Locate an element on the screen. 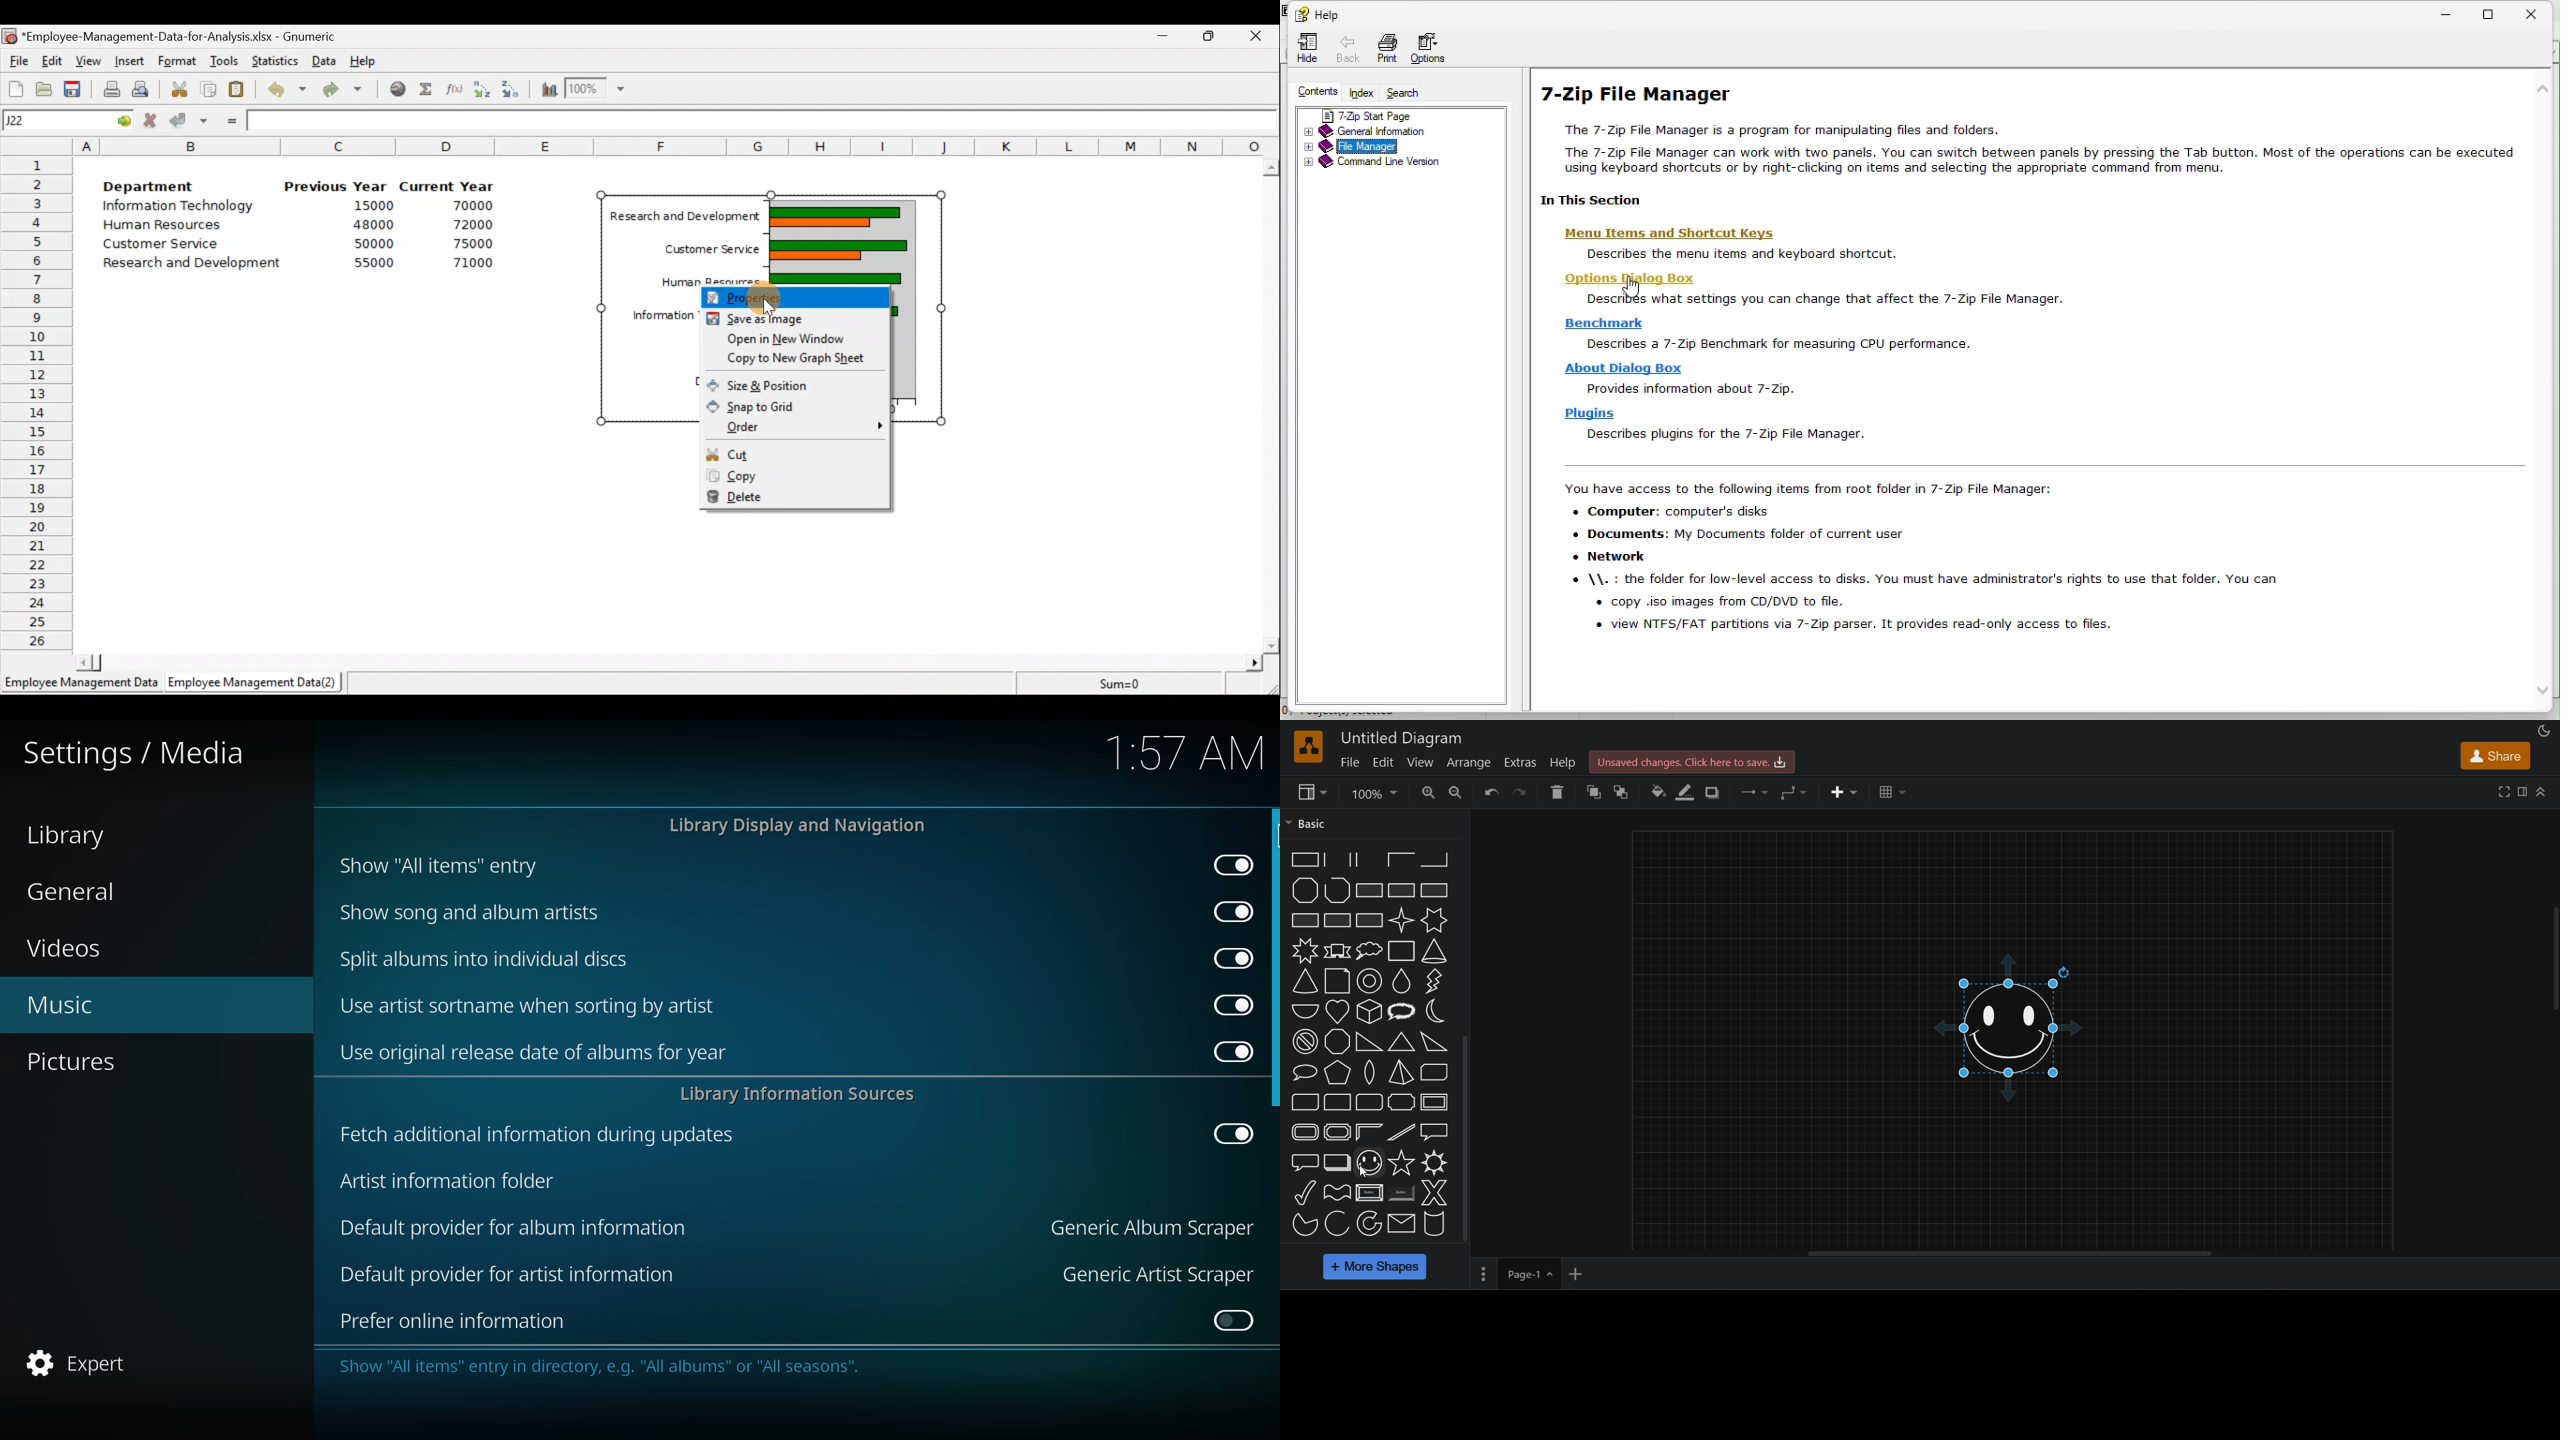  Open in new window is located at coordinates (803, 337).